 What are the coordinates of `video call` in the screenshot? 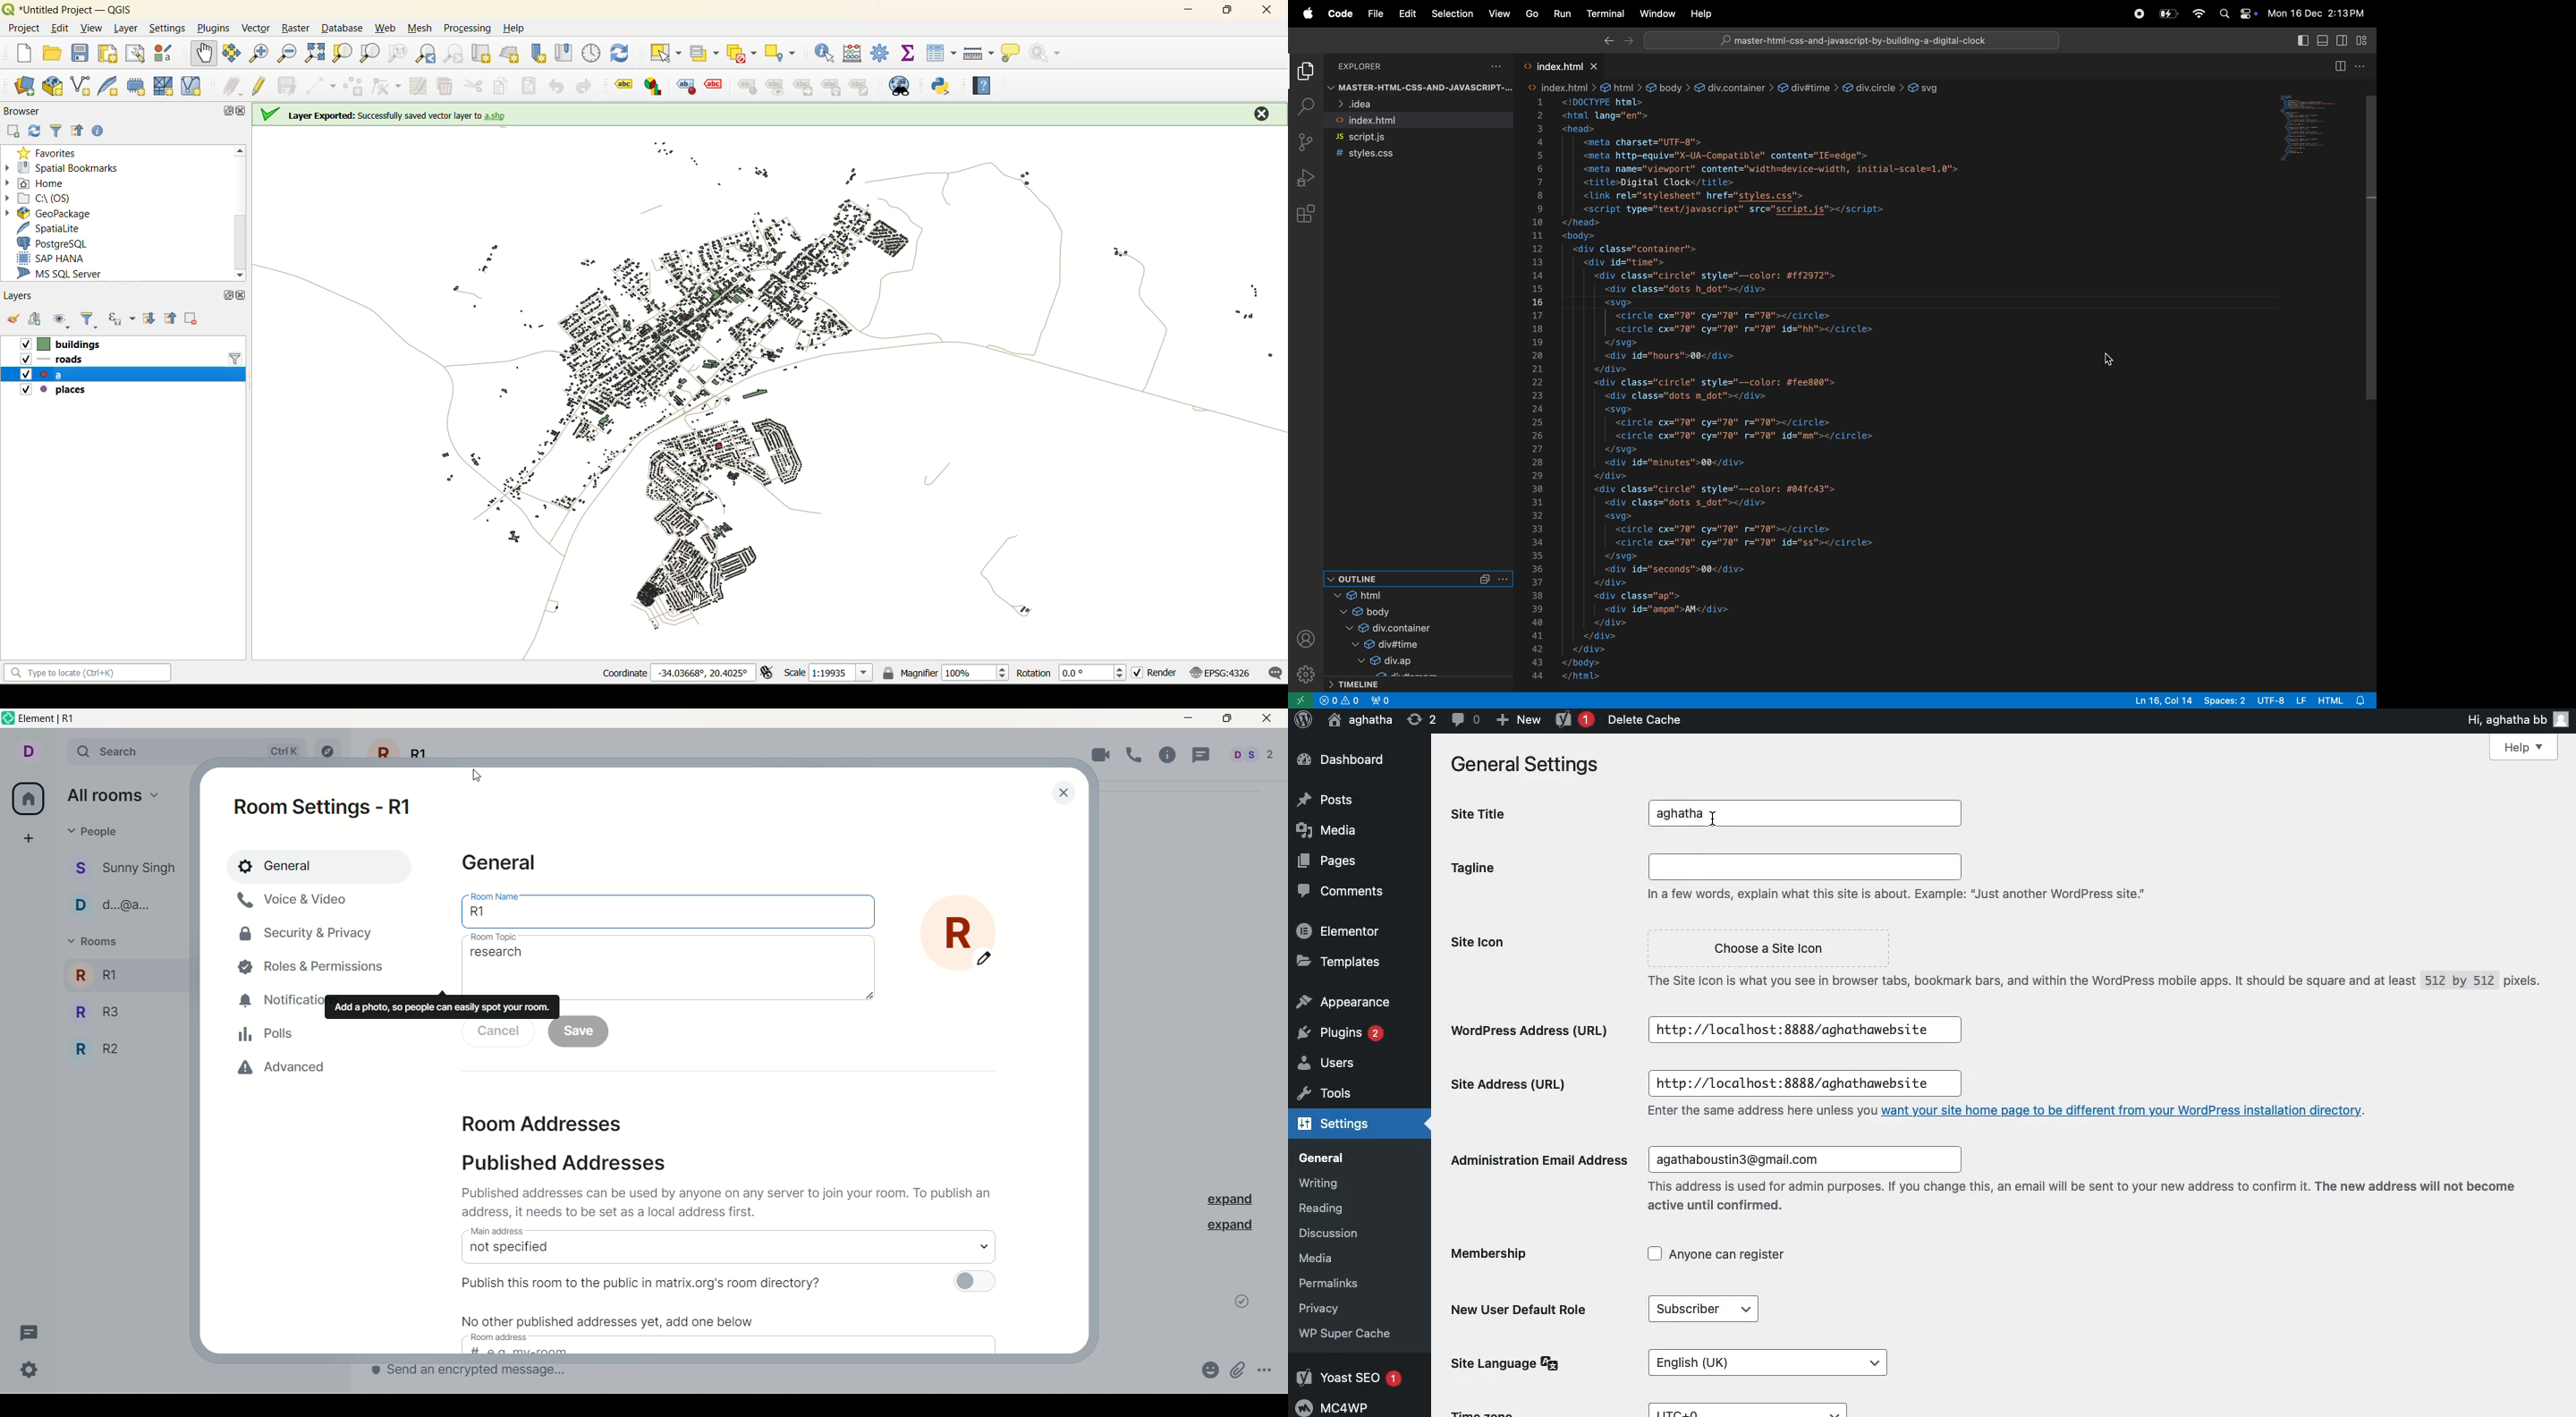 It's located at (1102, 757).